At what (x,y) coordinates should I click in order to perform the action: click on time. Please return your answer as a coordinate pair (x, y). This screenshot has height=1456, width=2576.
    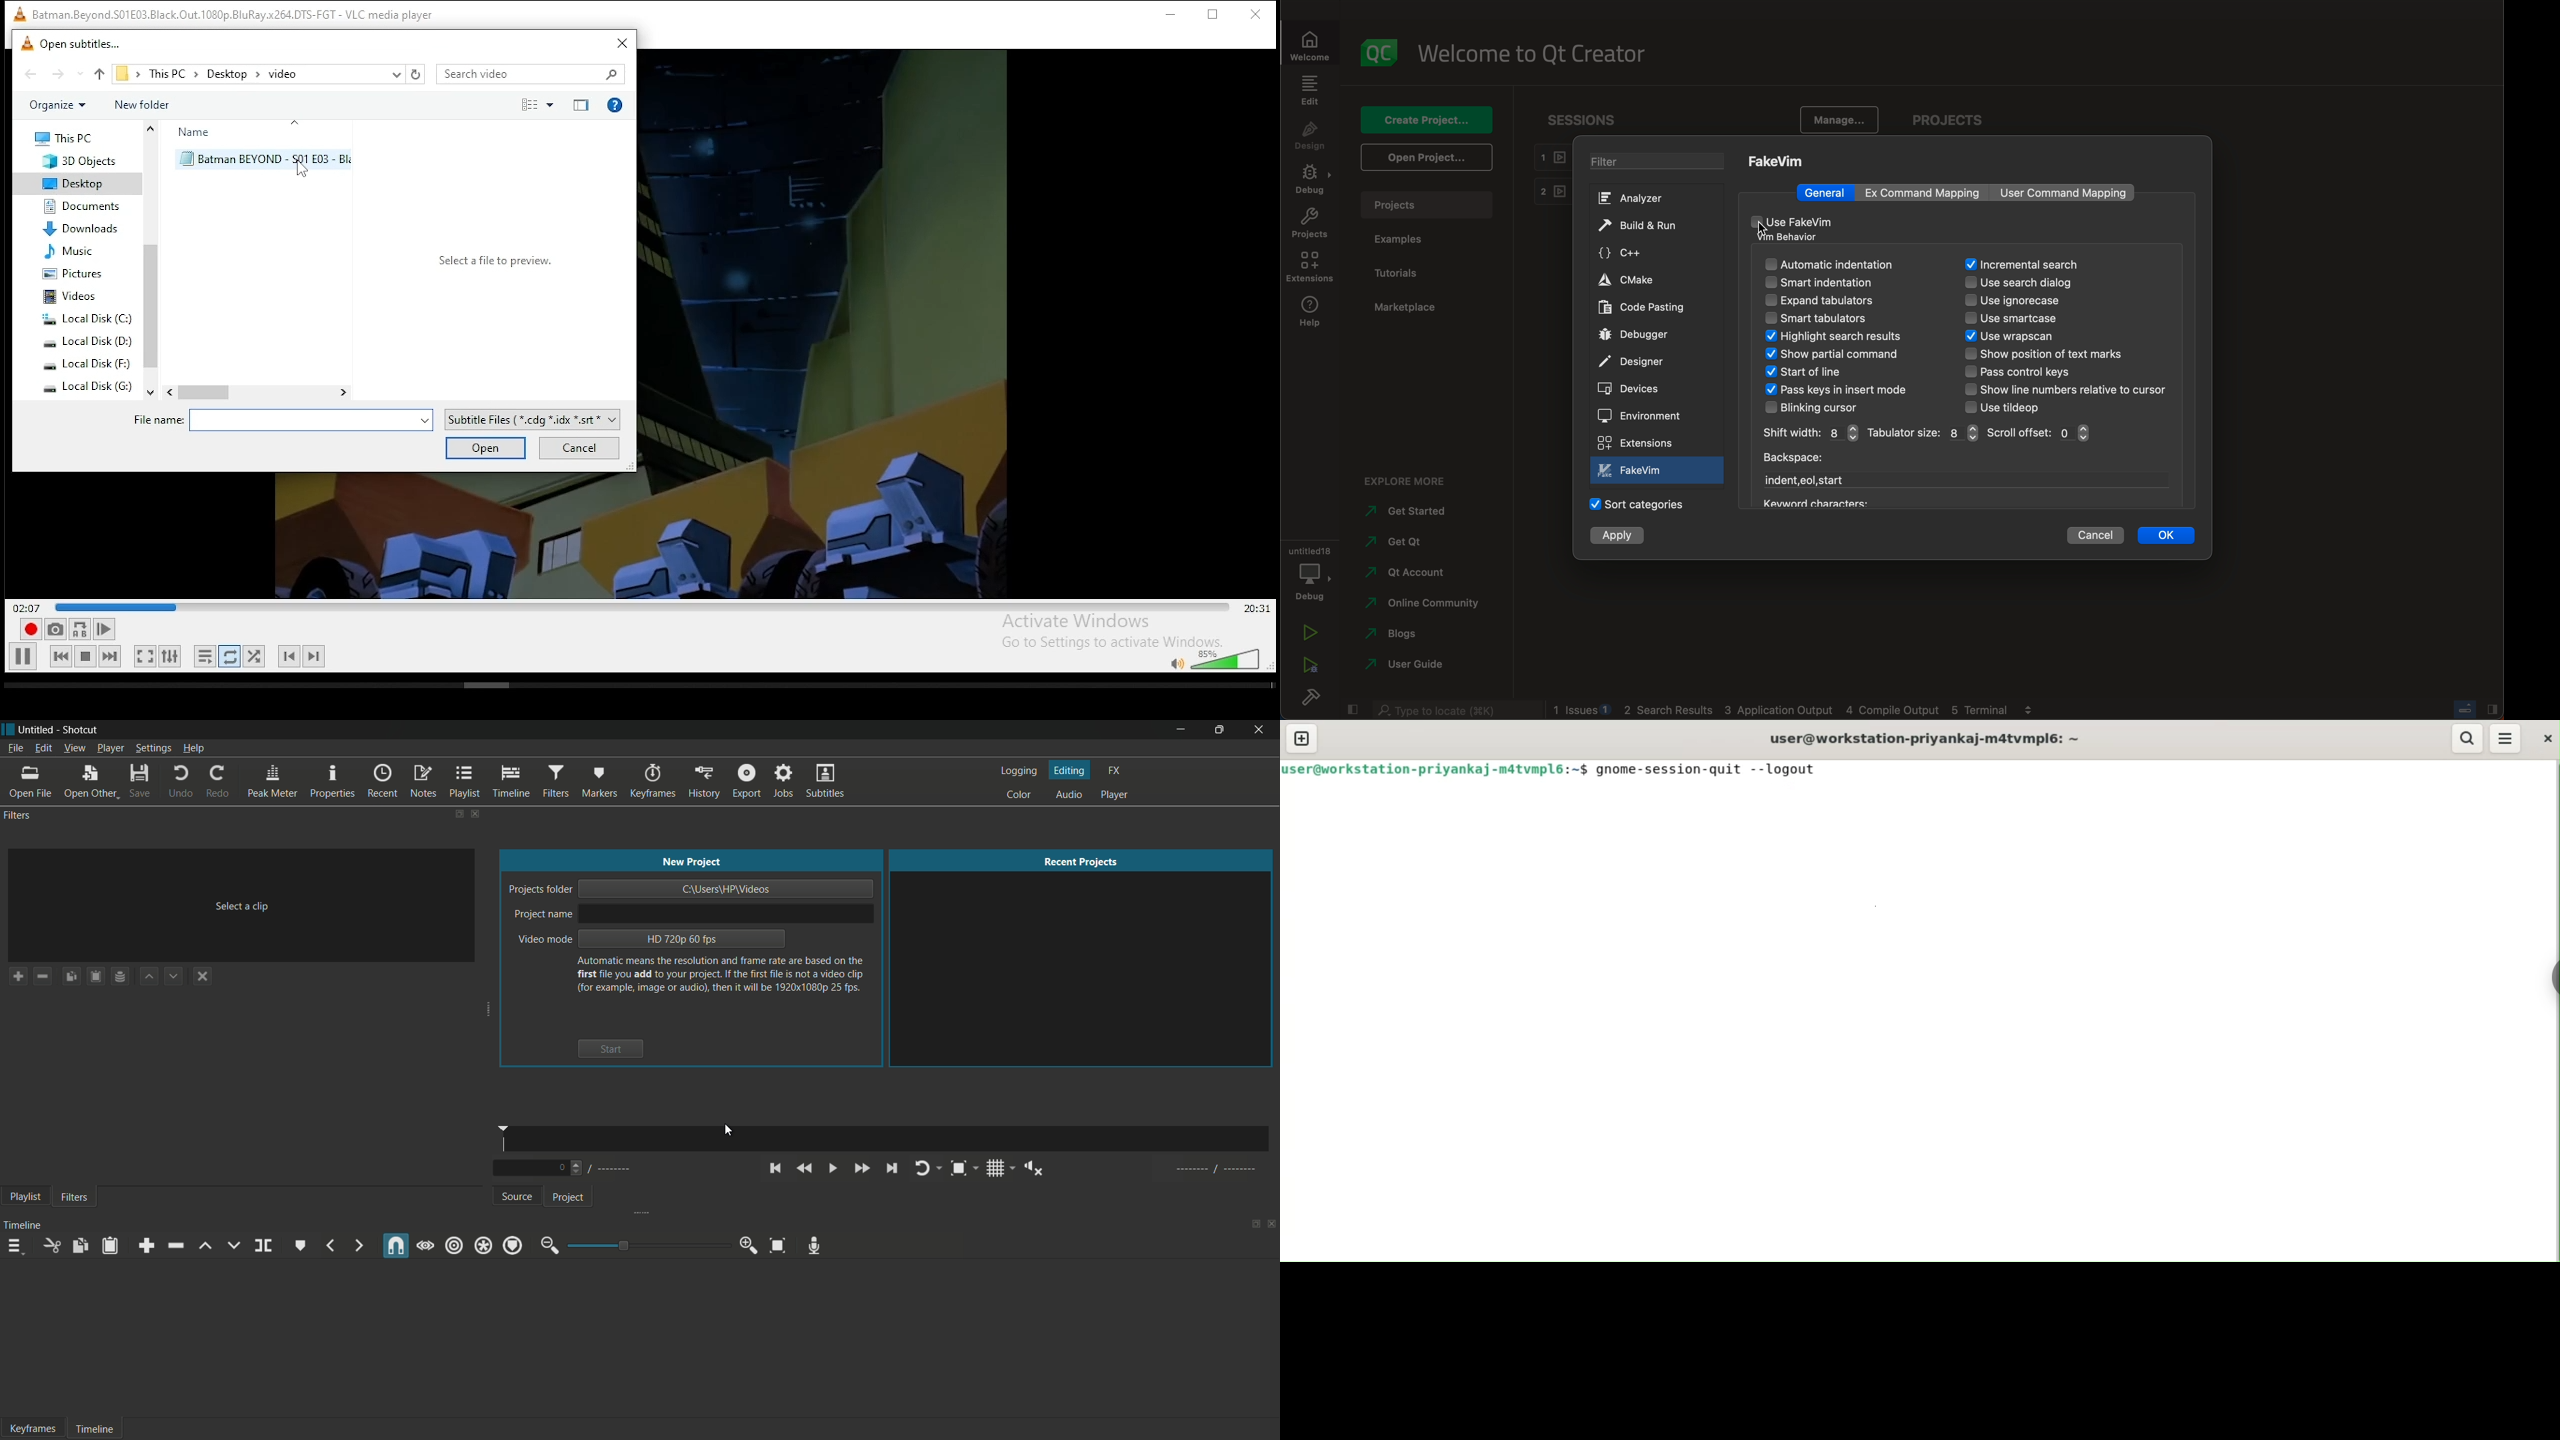
    Looking at the image, I should click on (890, 1139).